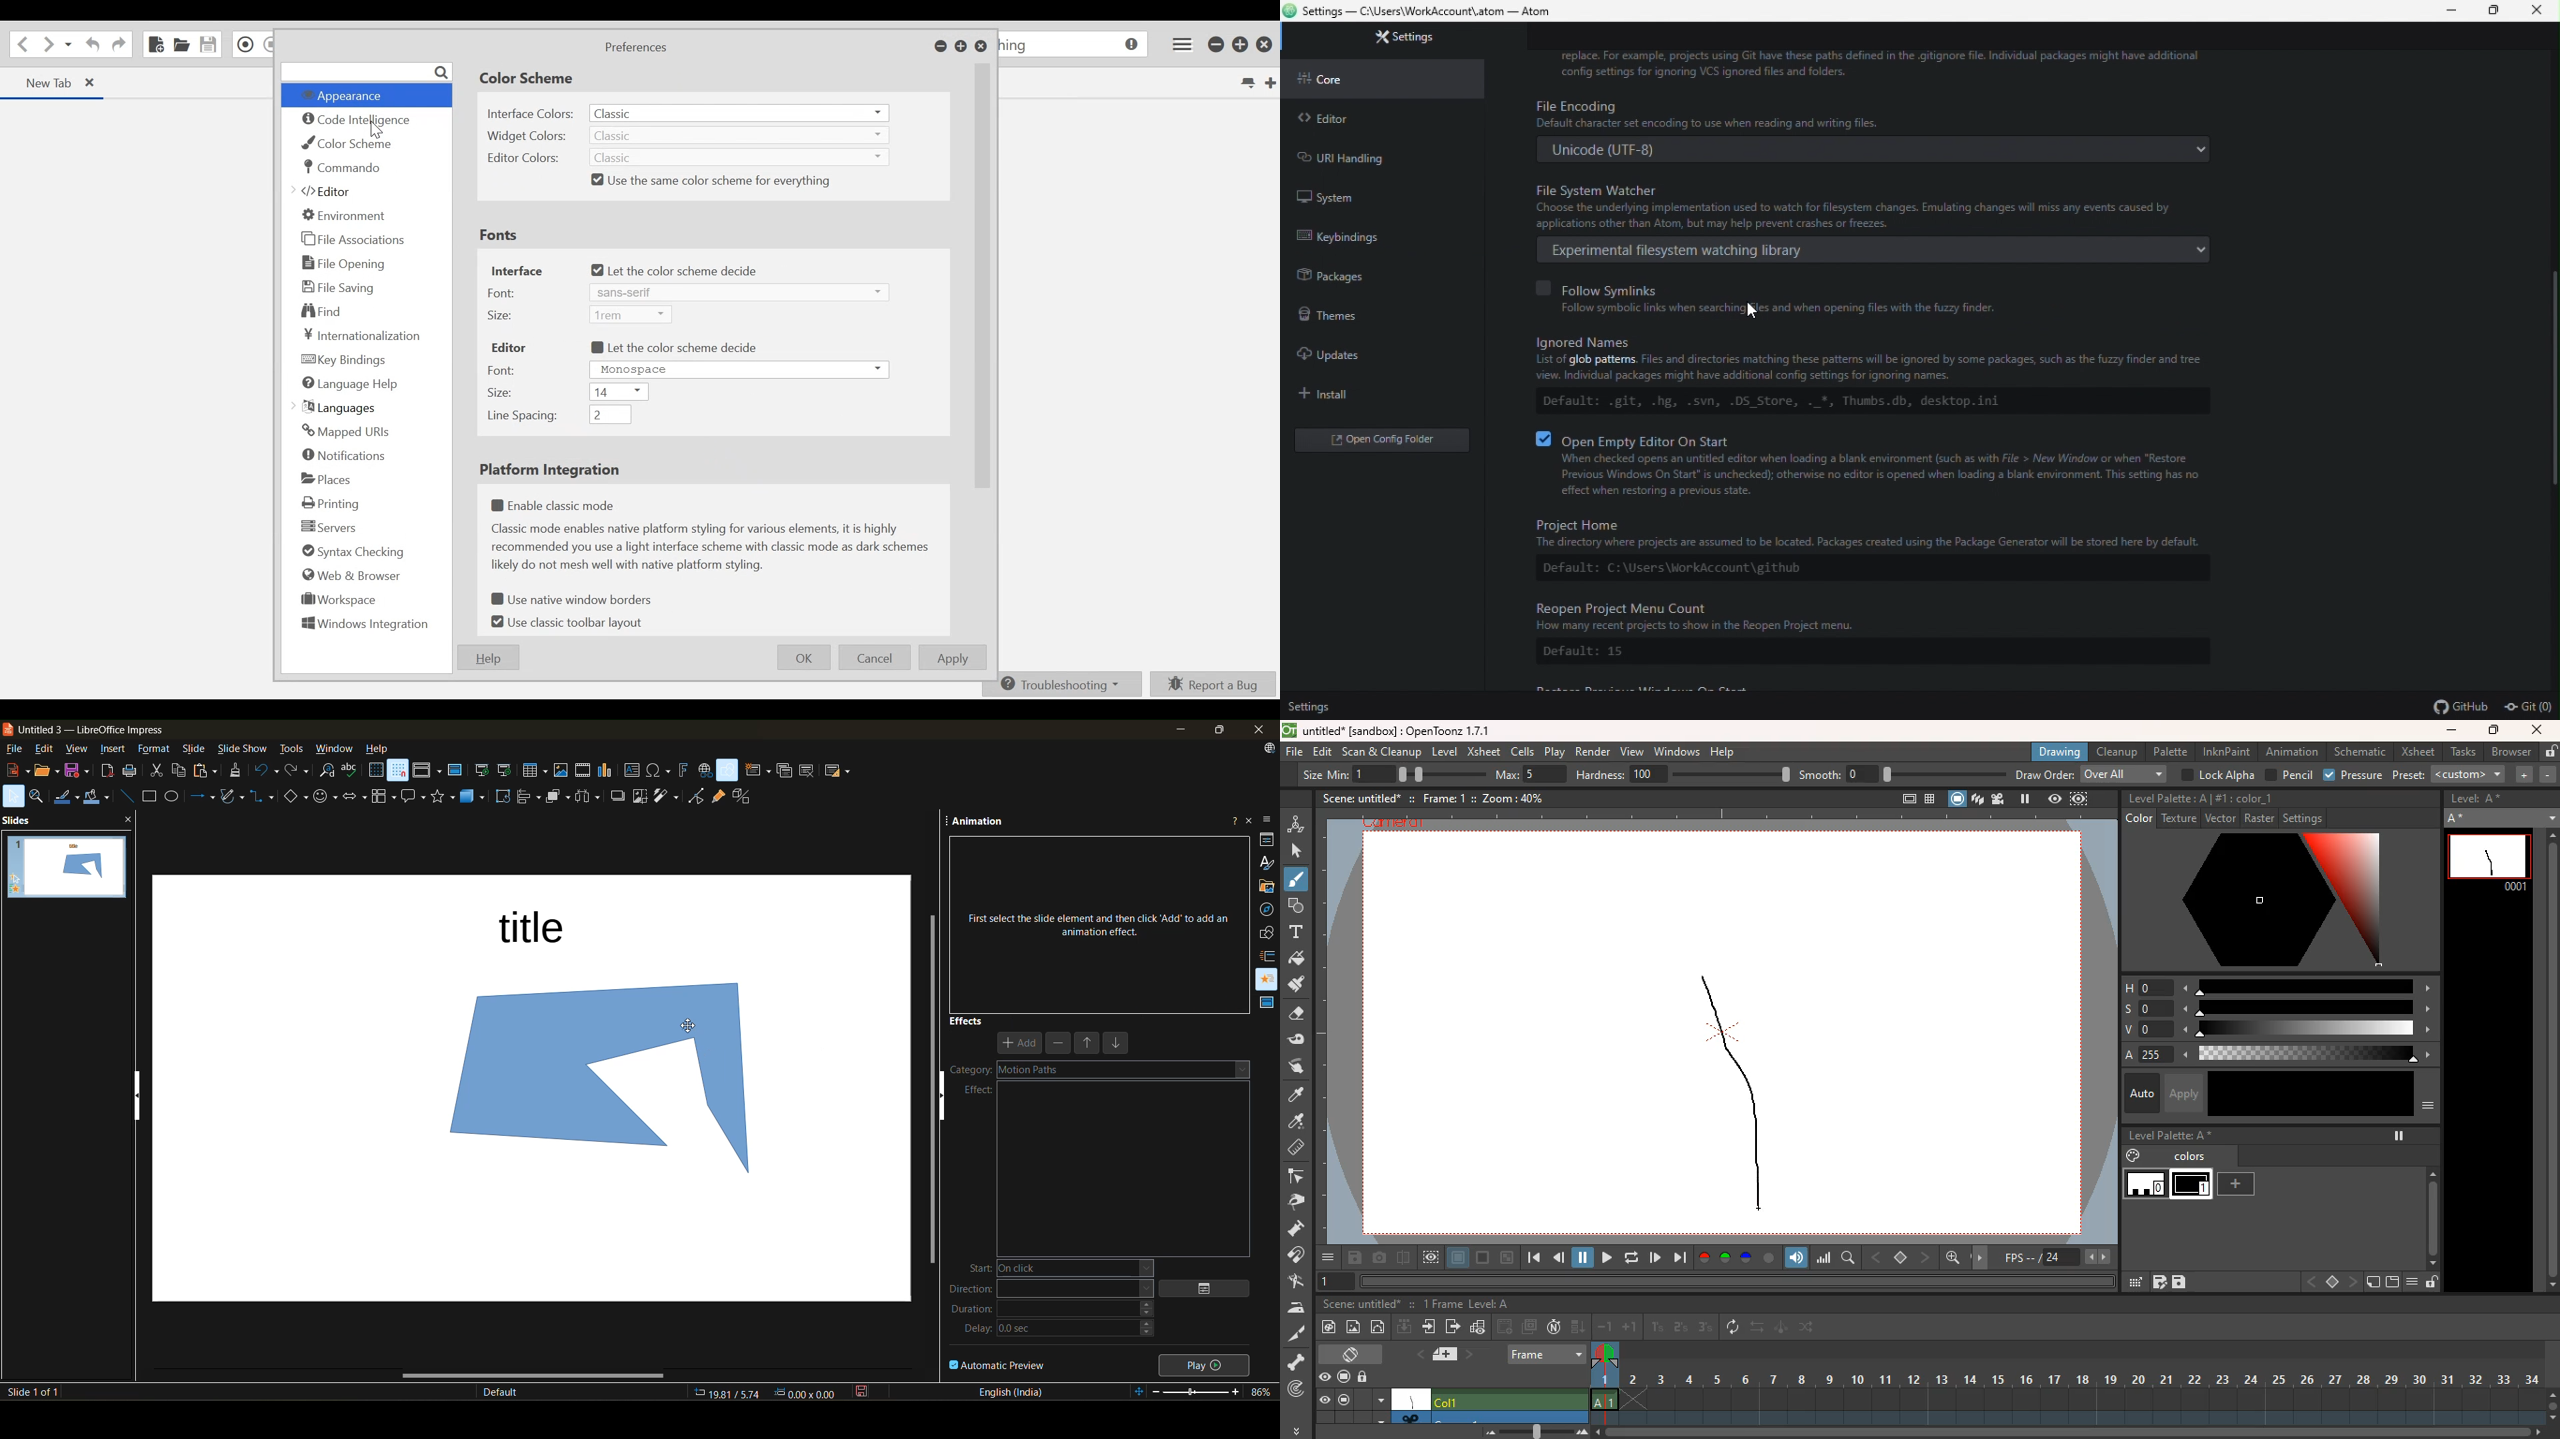  I want to click on distribute, so click(590, 797).